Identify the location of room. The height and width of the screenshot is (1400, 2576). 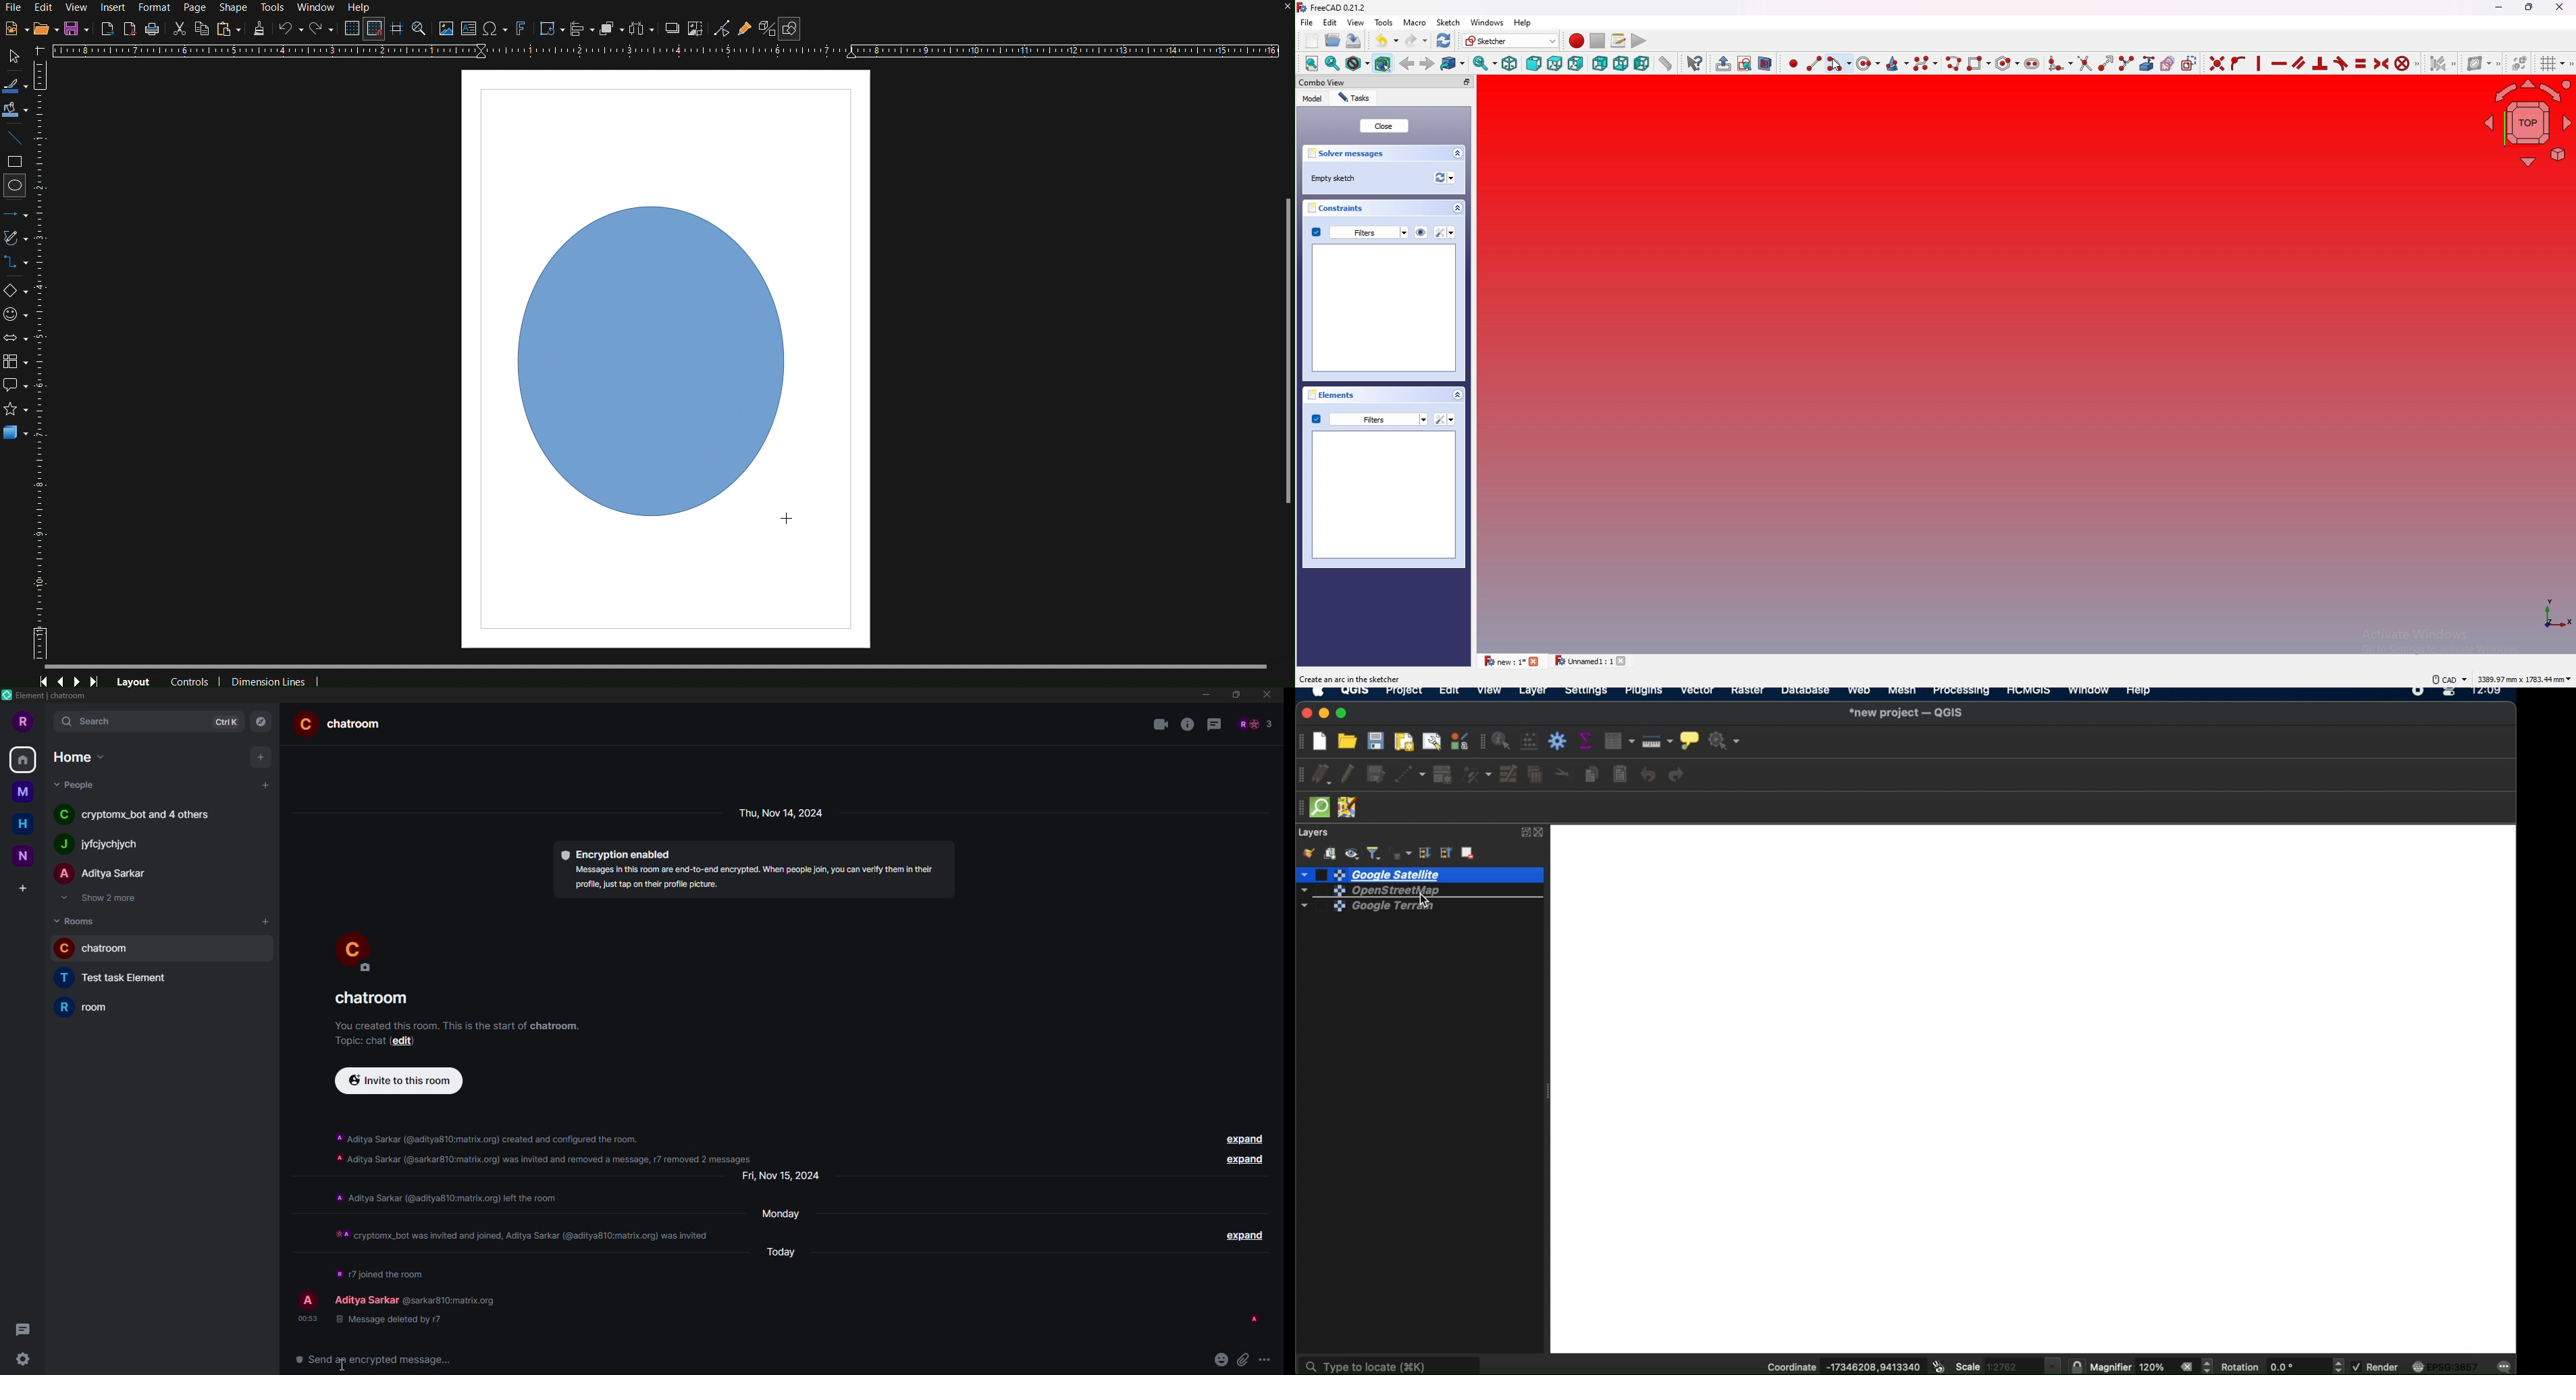
(100, 949).